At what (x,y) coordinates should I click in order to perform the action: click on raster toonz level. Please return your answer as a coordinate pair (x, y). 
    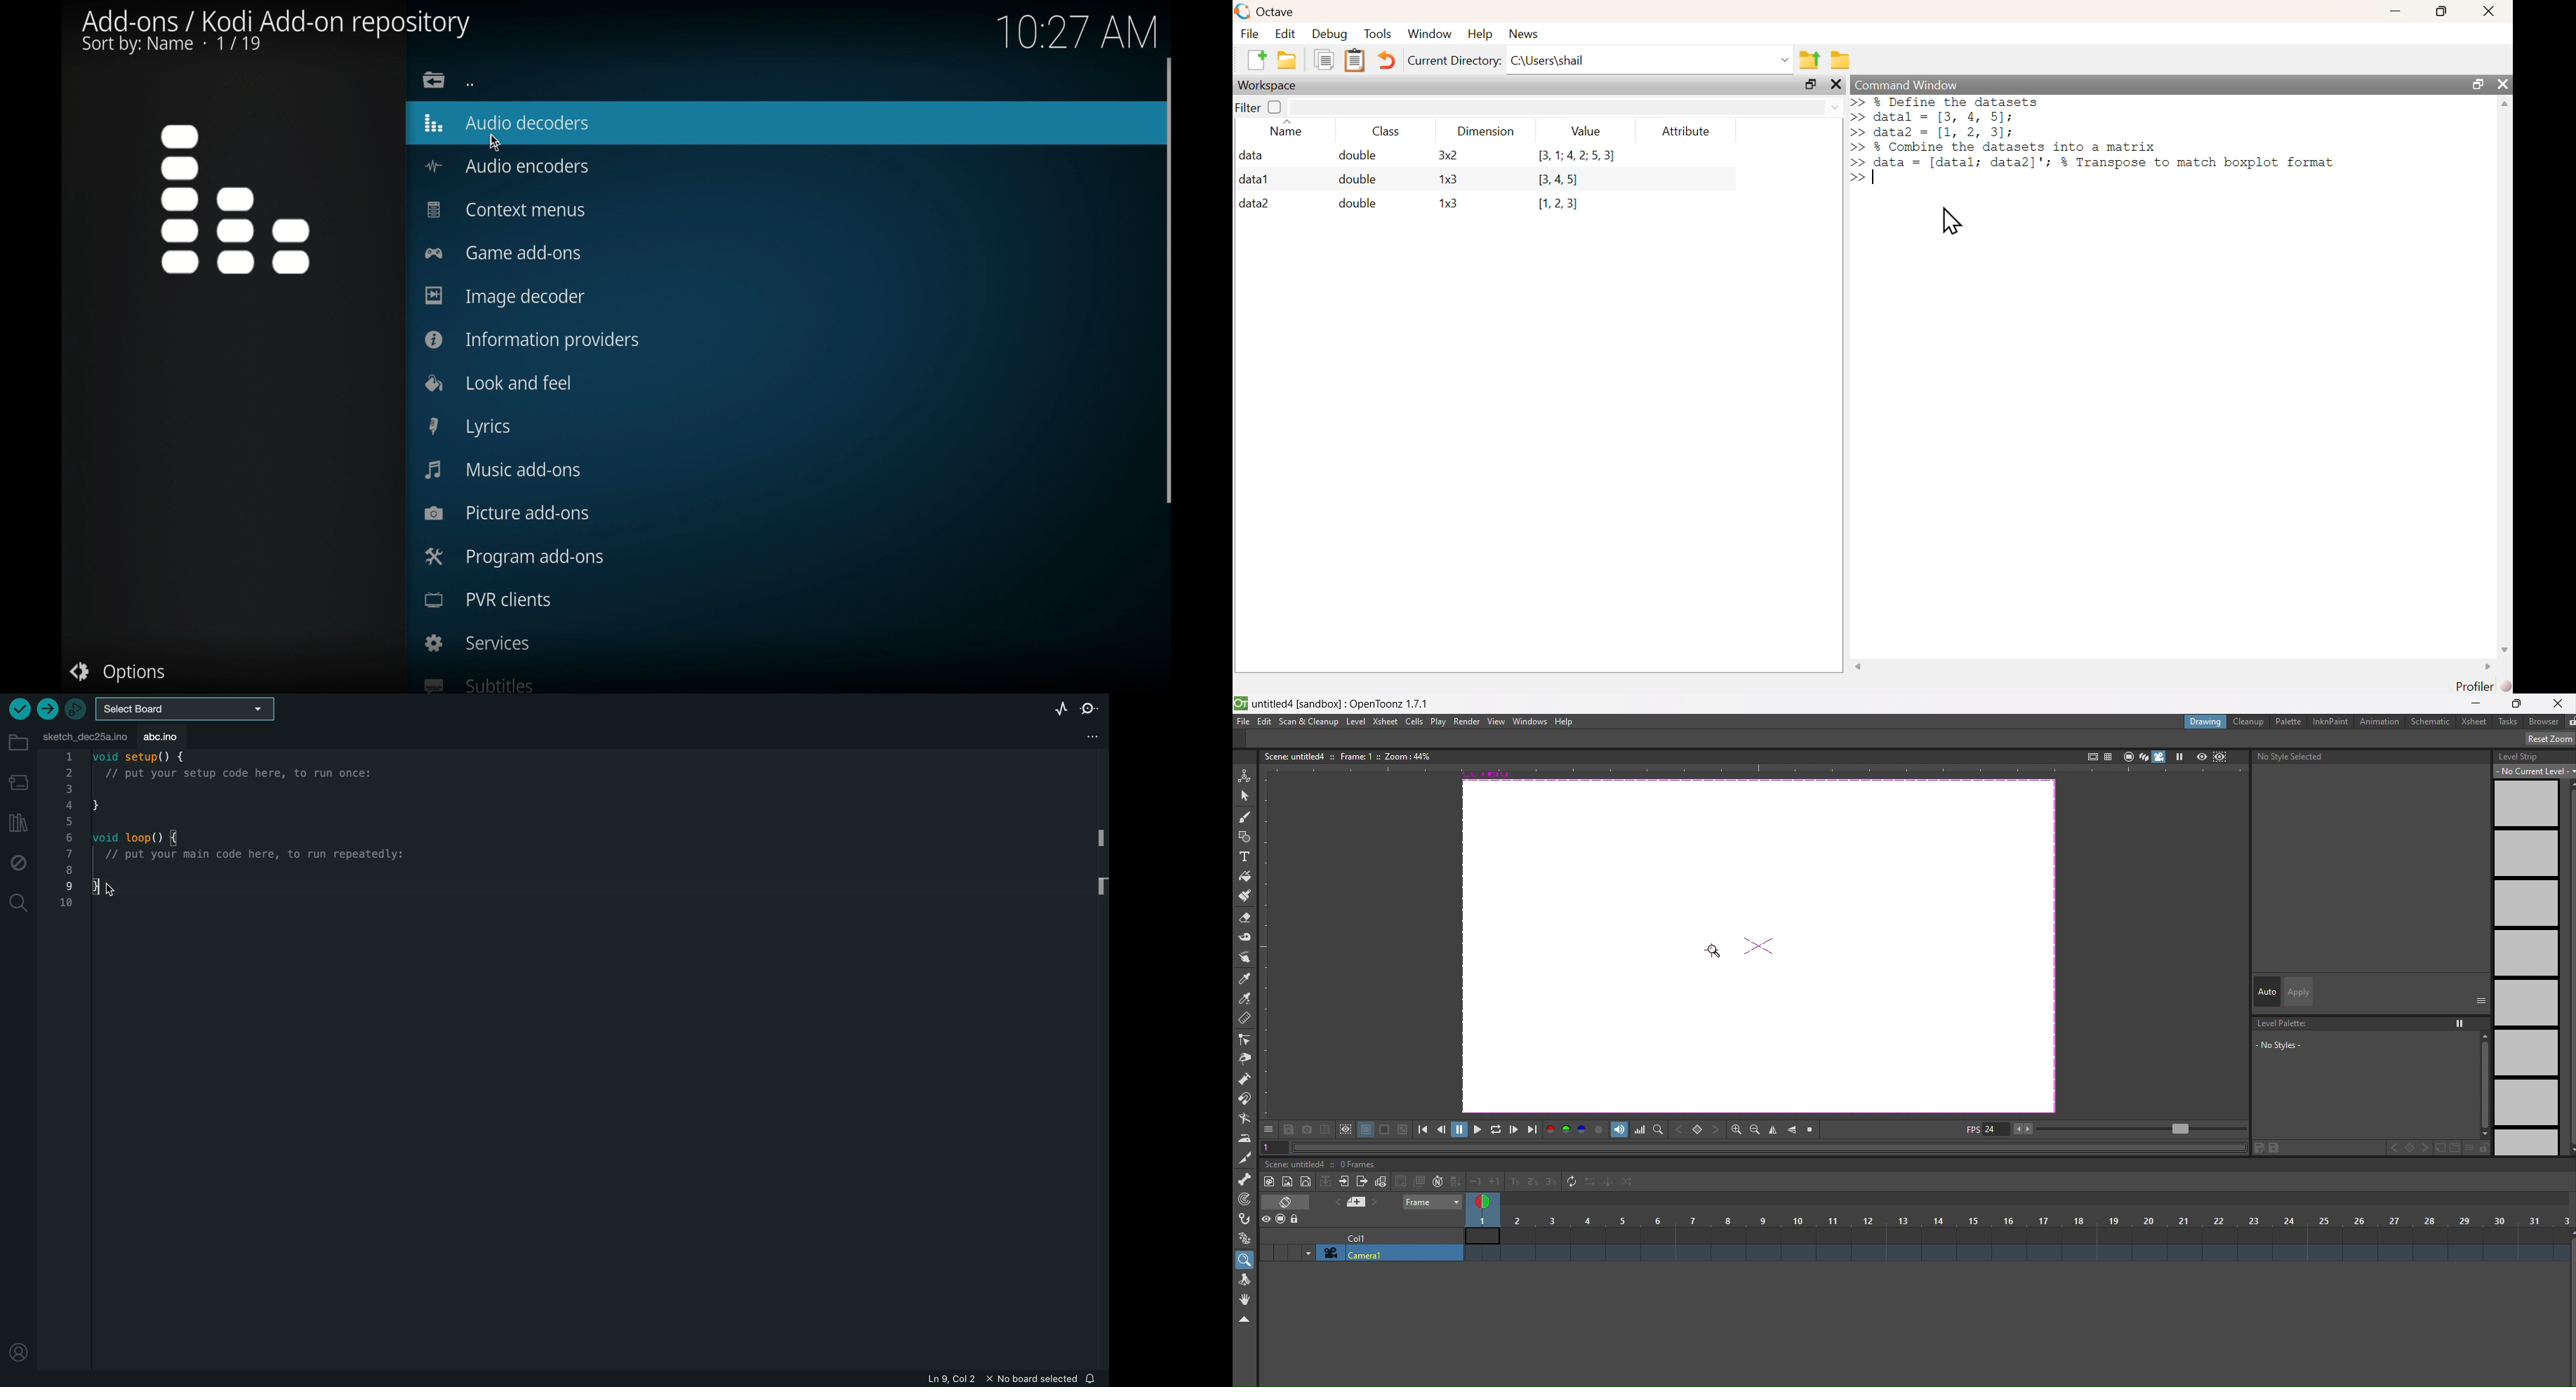
    Looking at the image, I should click on (1268, 1181).